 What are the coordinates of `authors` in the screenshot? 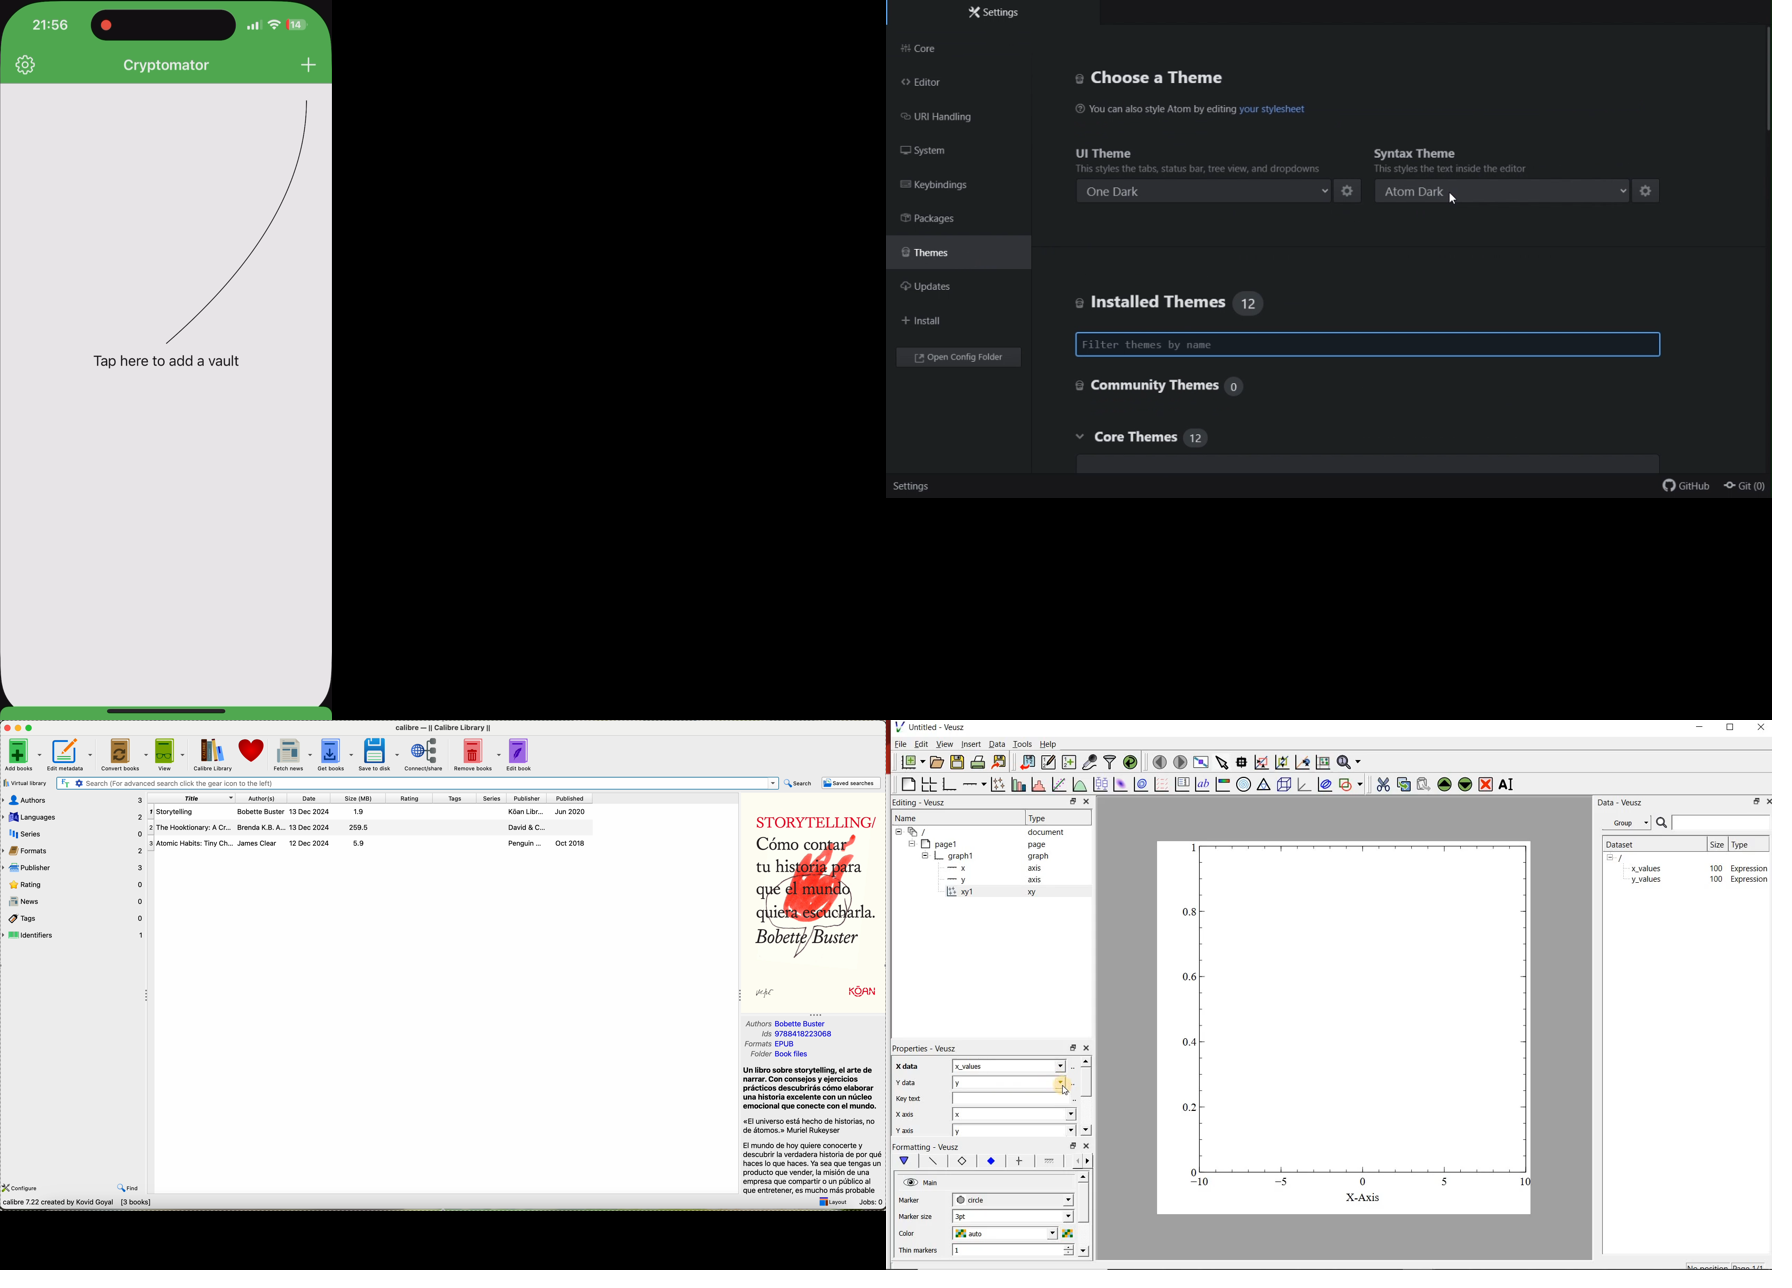 It's located at (72, 799).